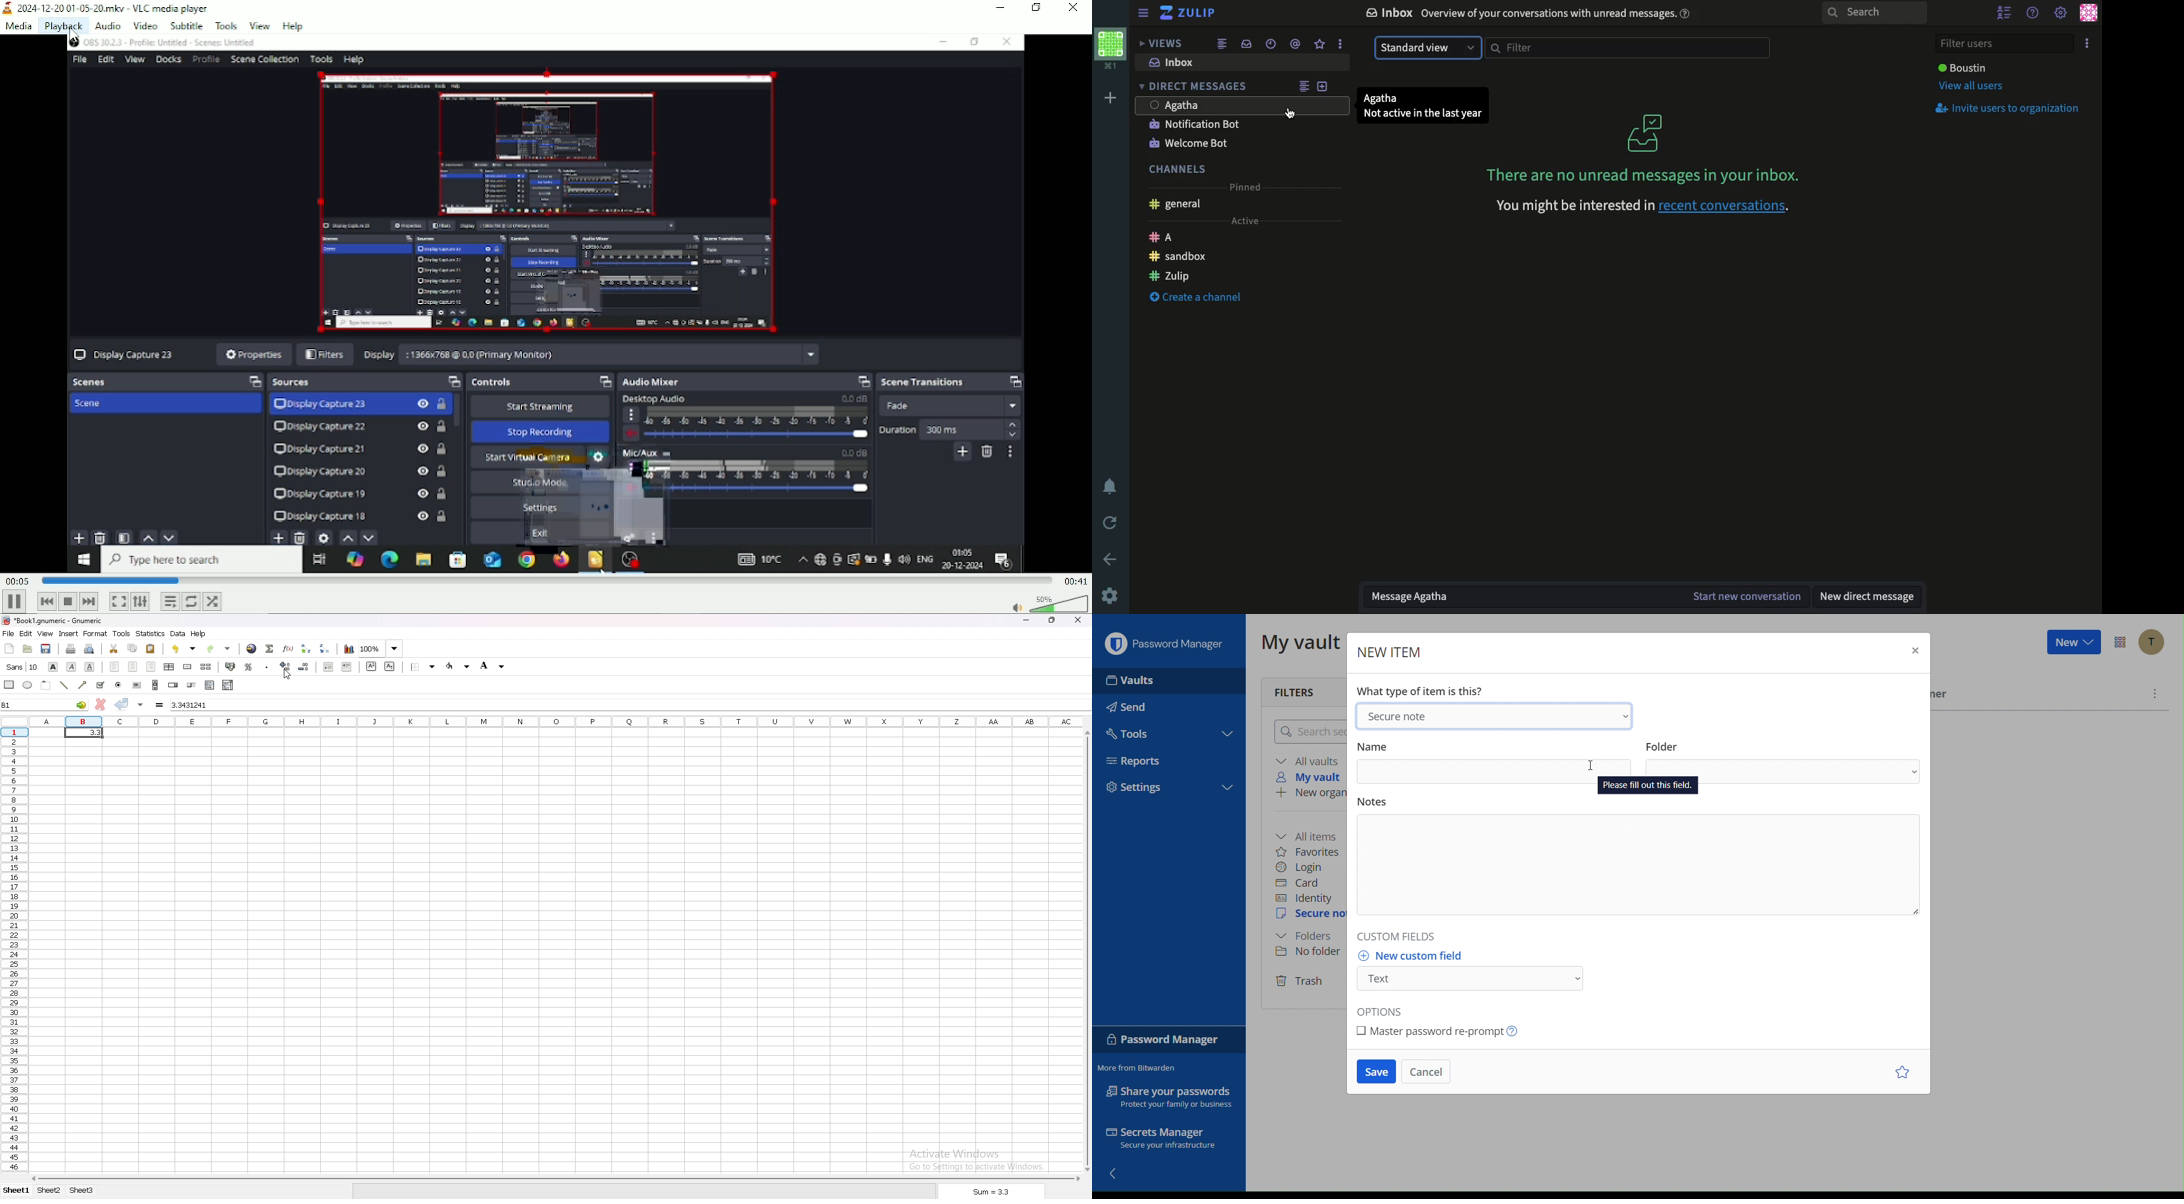 The width and height of the screenshot is (2184, 1204). I want to click on Previous, so click(46, 601).